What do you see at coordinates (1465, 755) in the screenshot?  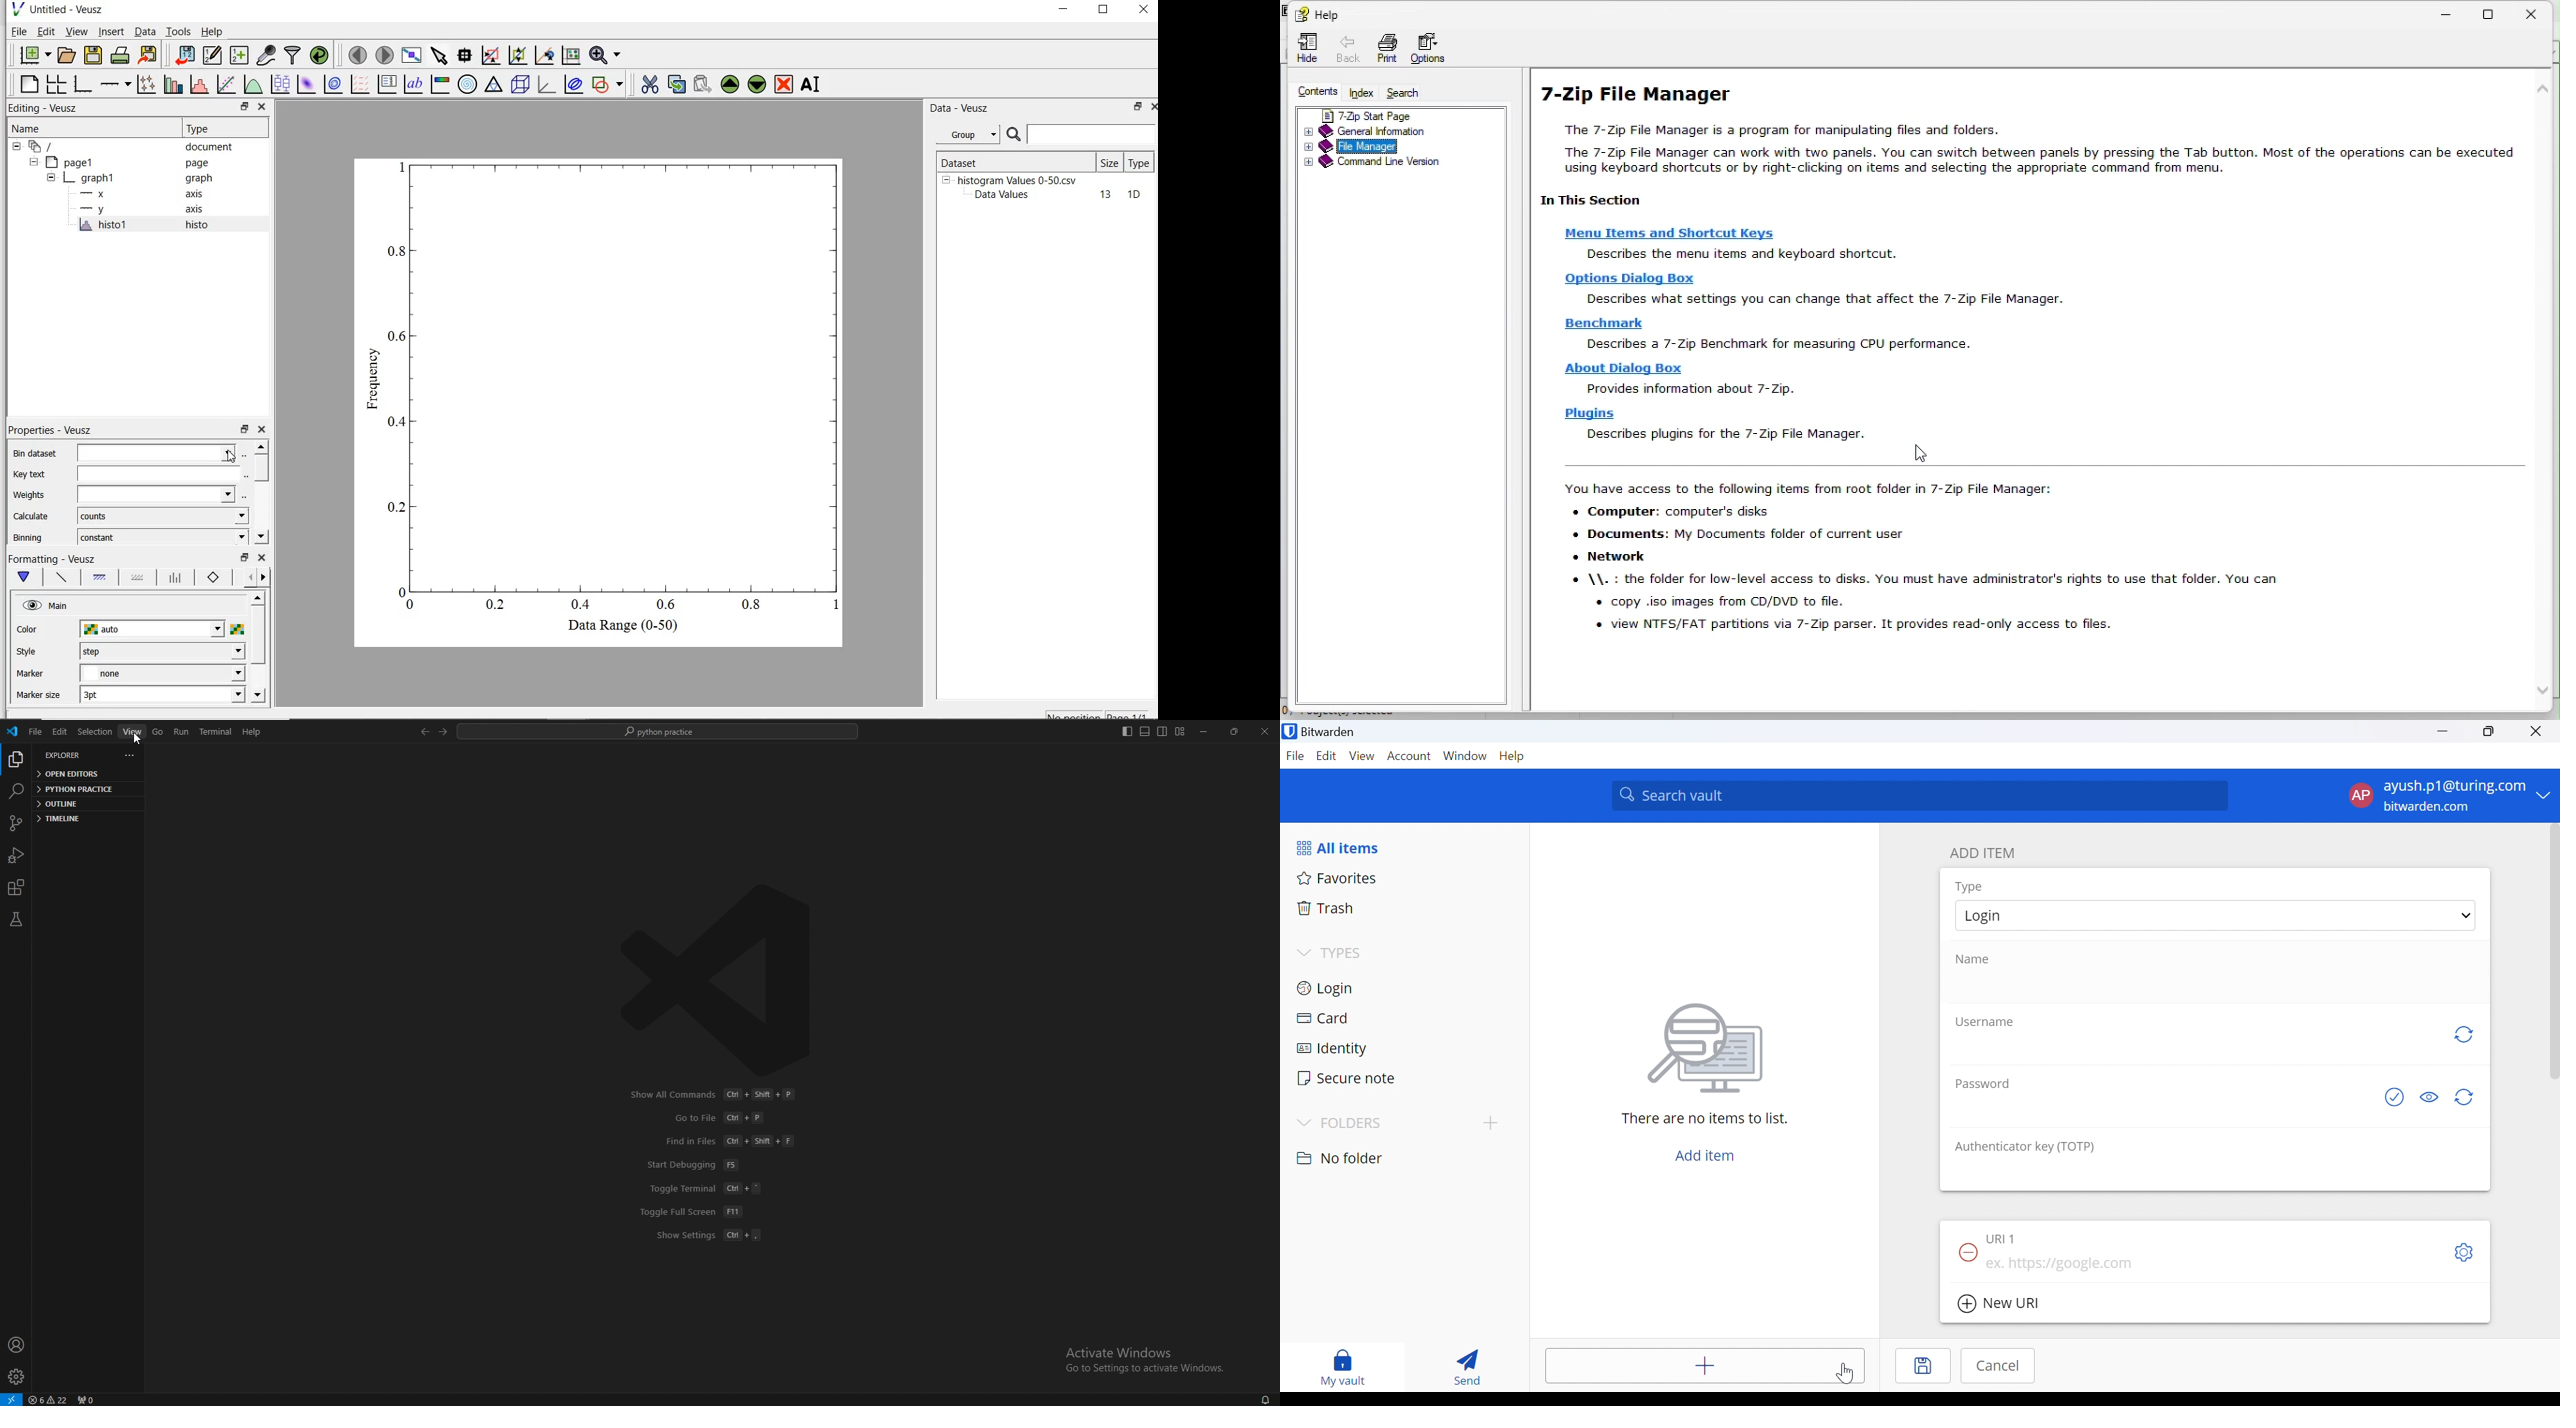 I see `Window` at bounding box center [1465, 755].